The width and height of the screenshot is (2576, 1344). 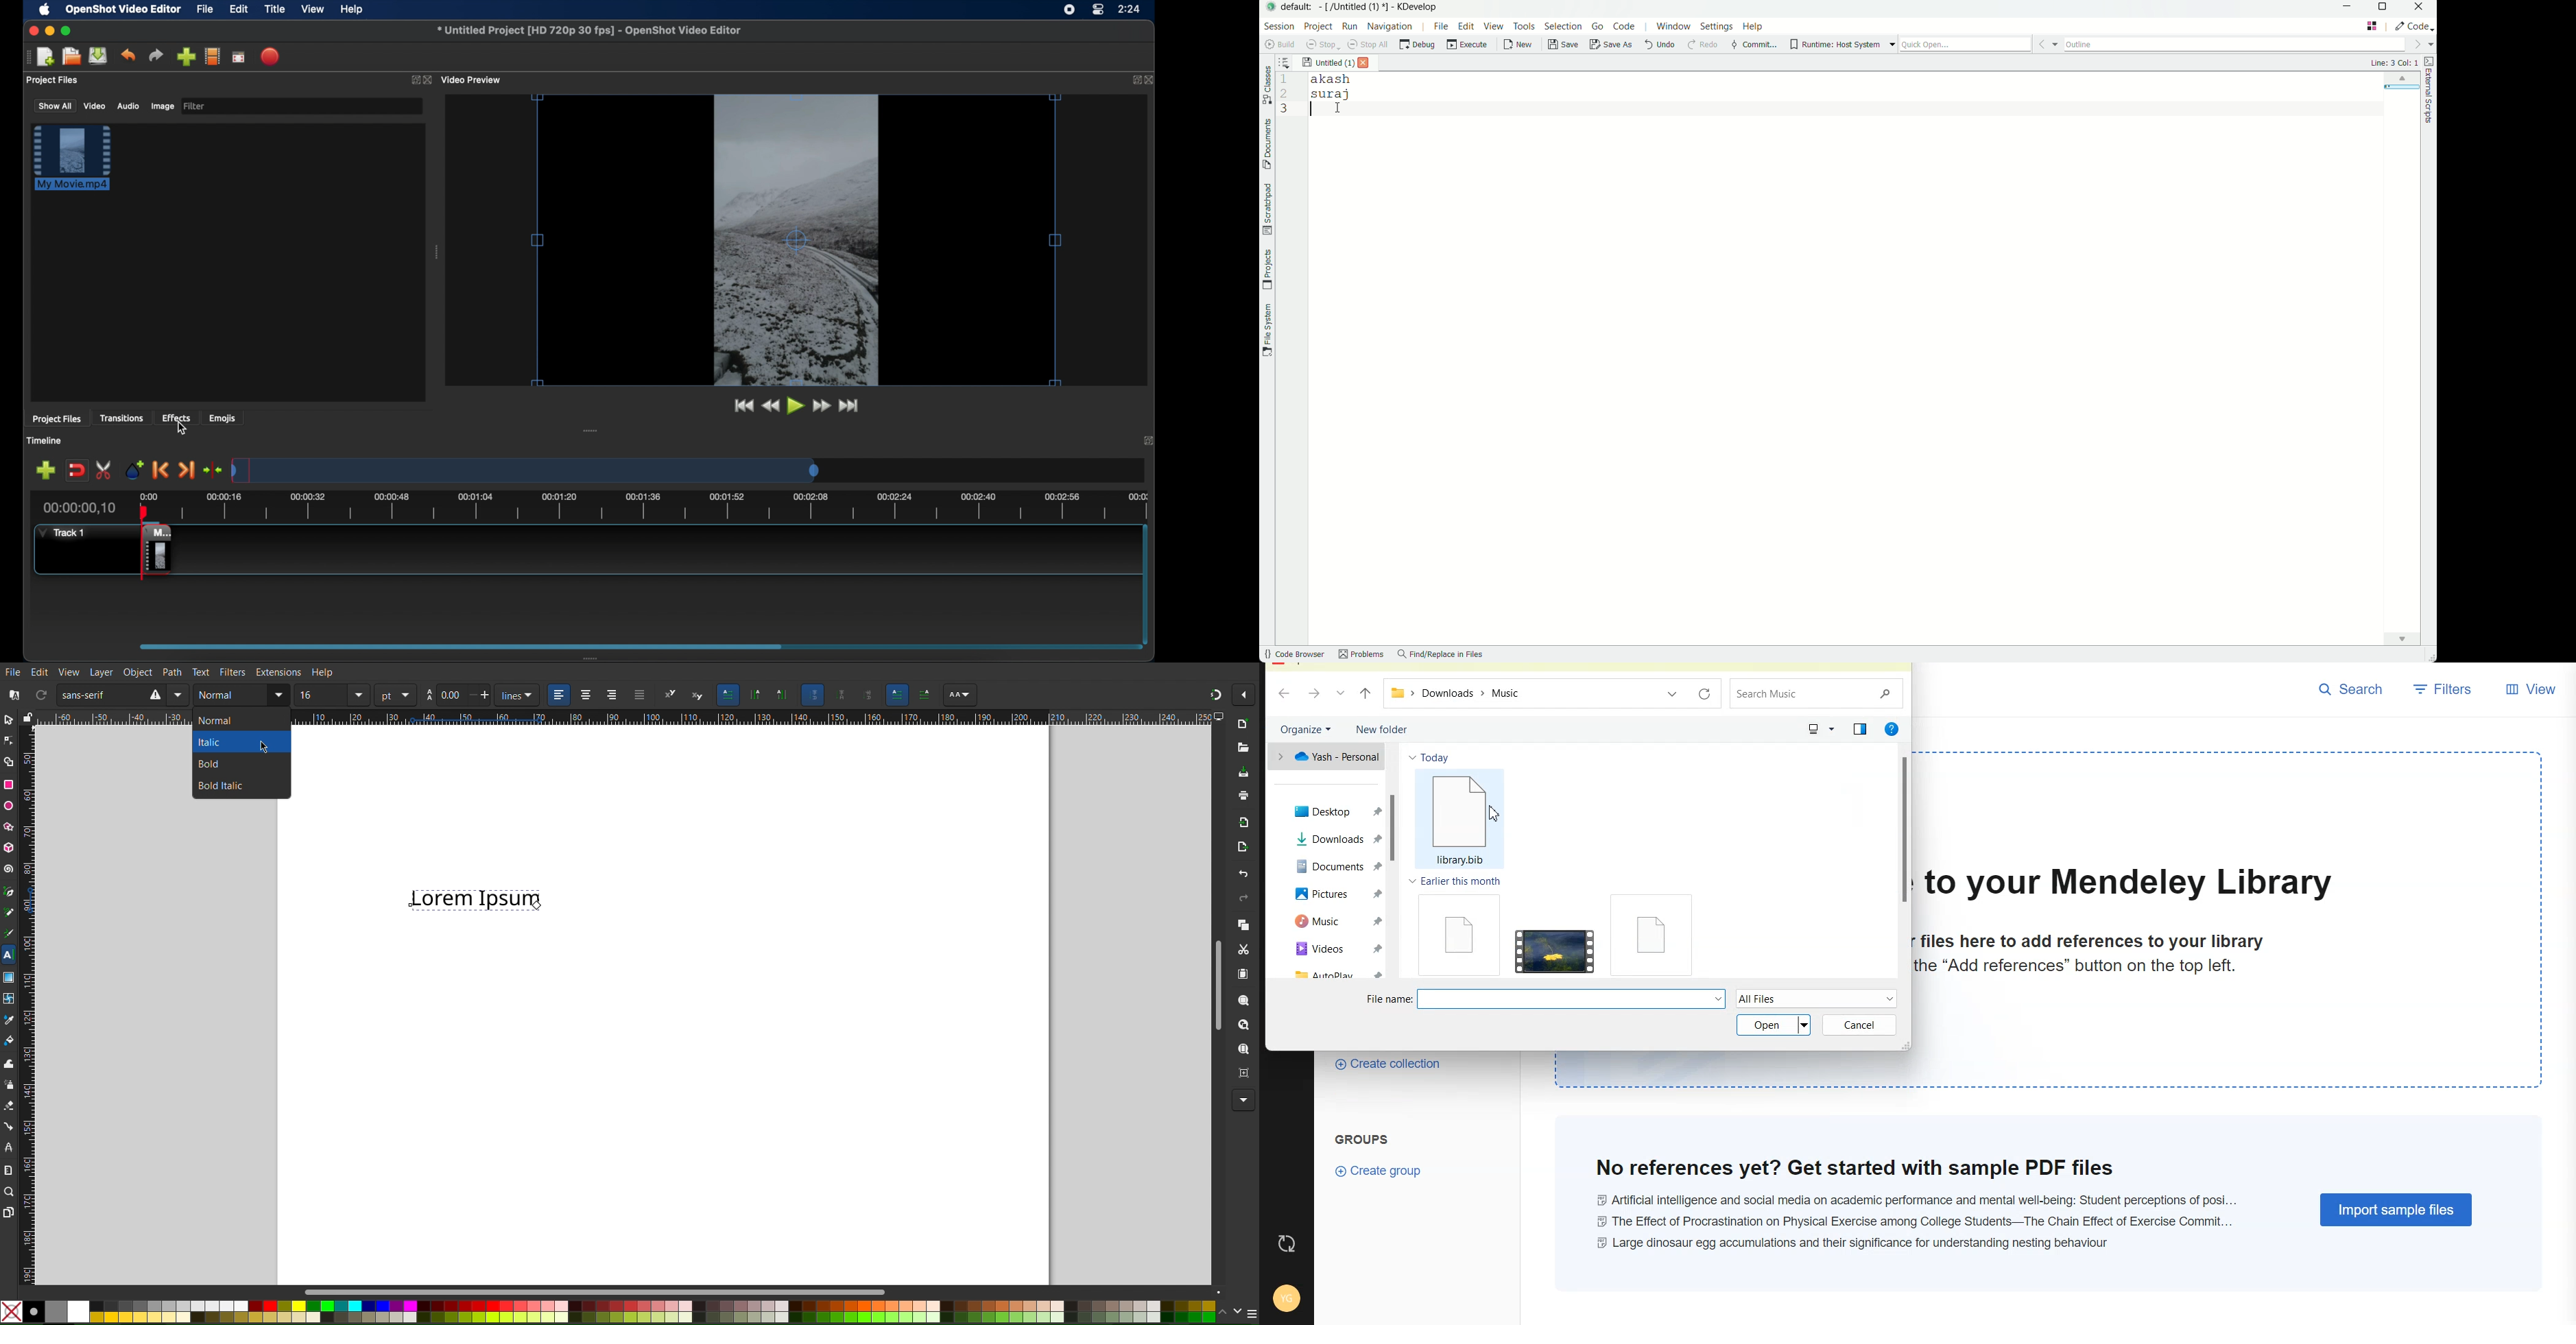 I want to click on Pictures, so click(x=1325, y=890).